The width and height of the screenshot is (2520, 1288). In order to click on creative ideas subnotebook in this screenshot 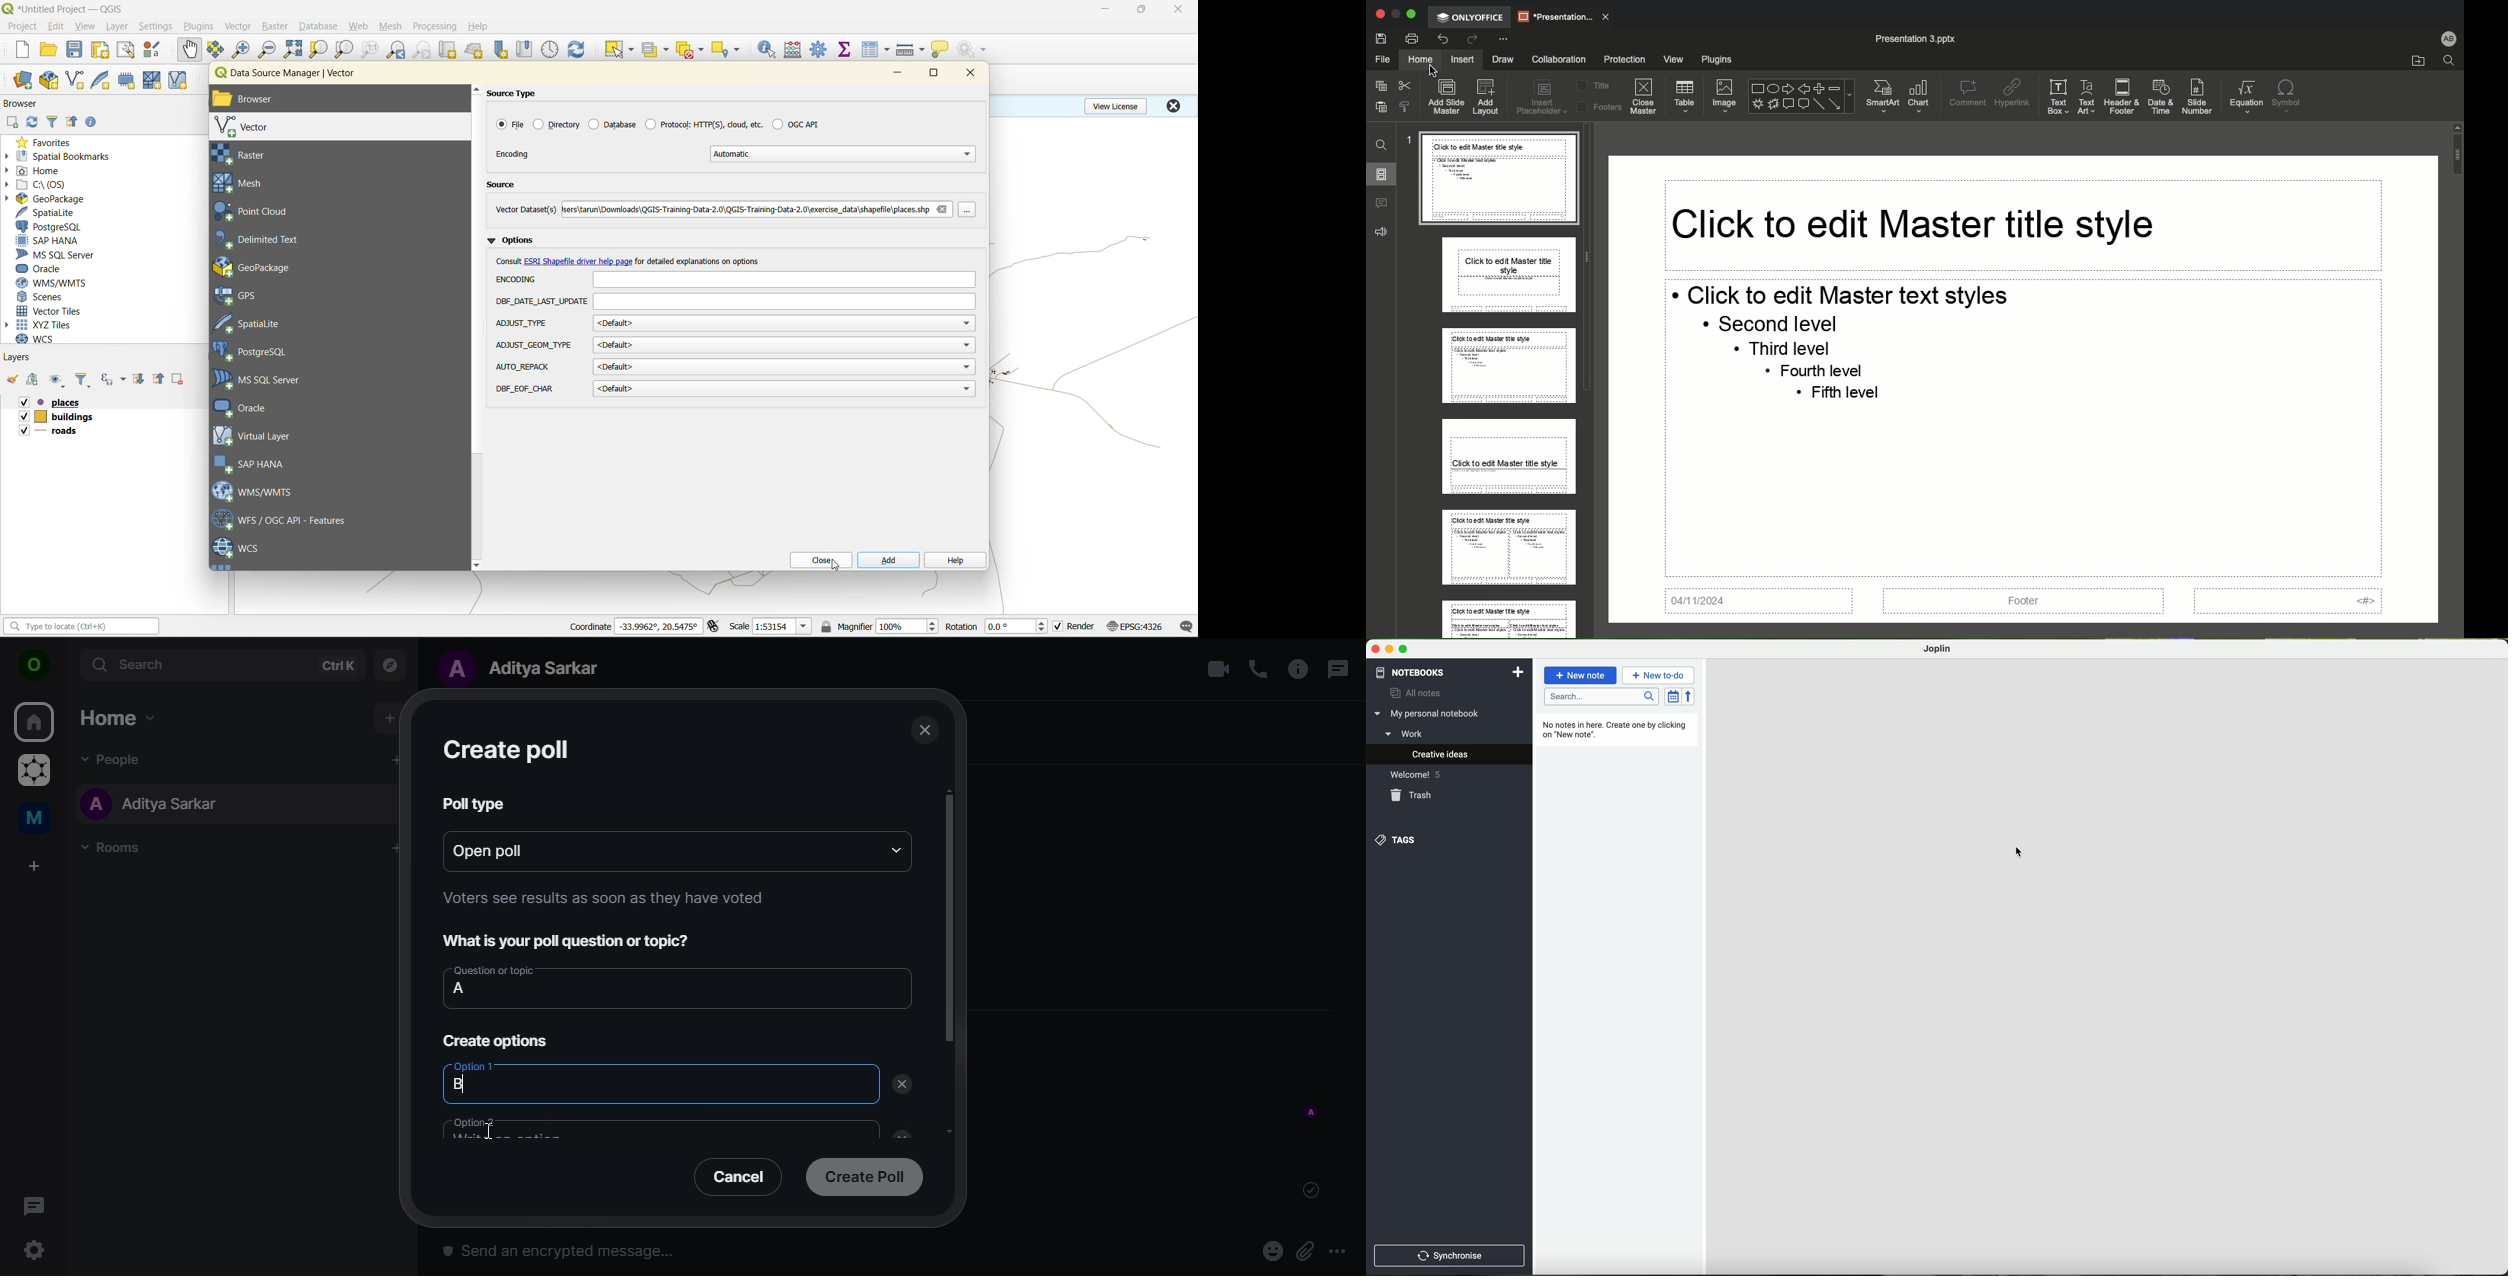, I will do `click(1429, 754)`.